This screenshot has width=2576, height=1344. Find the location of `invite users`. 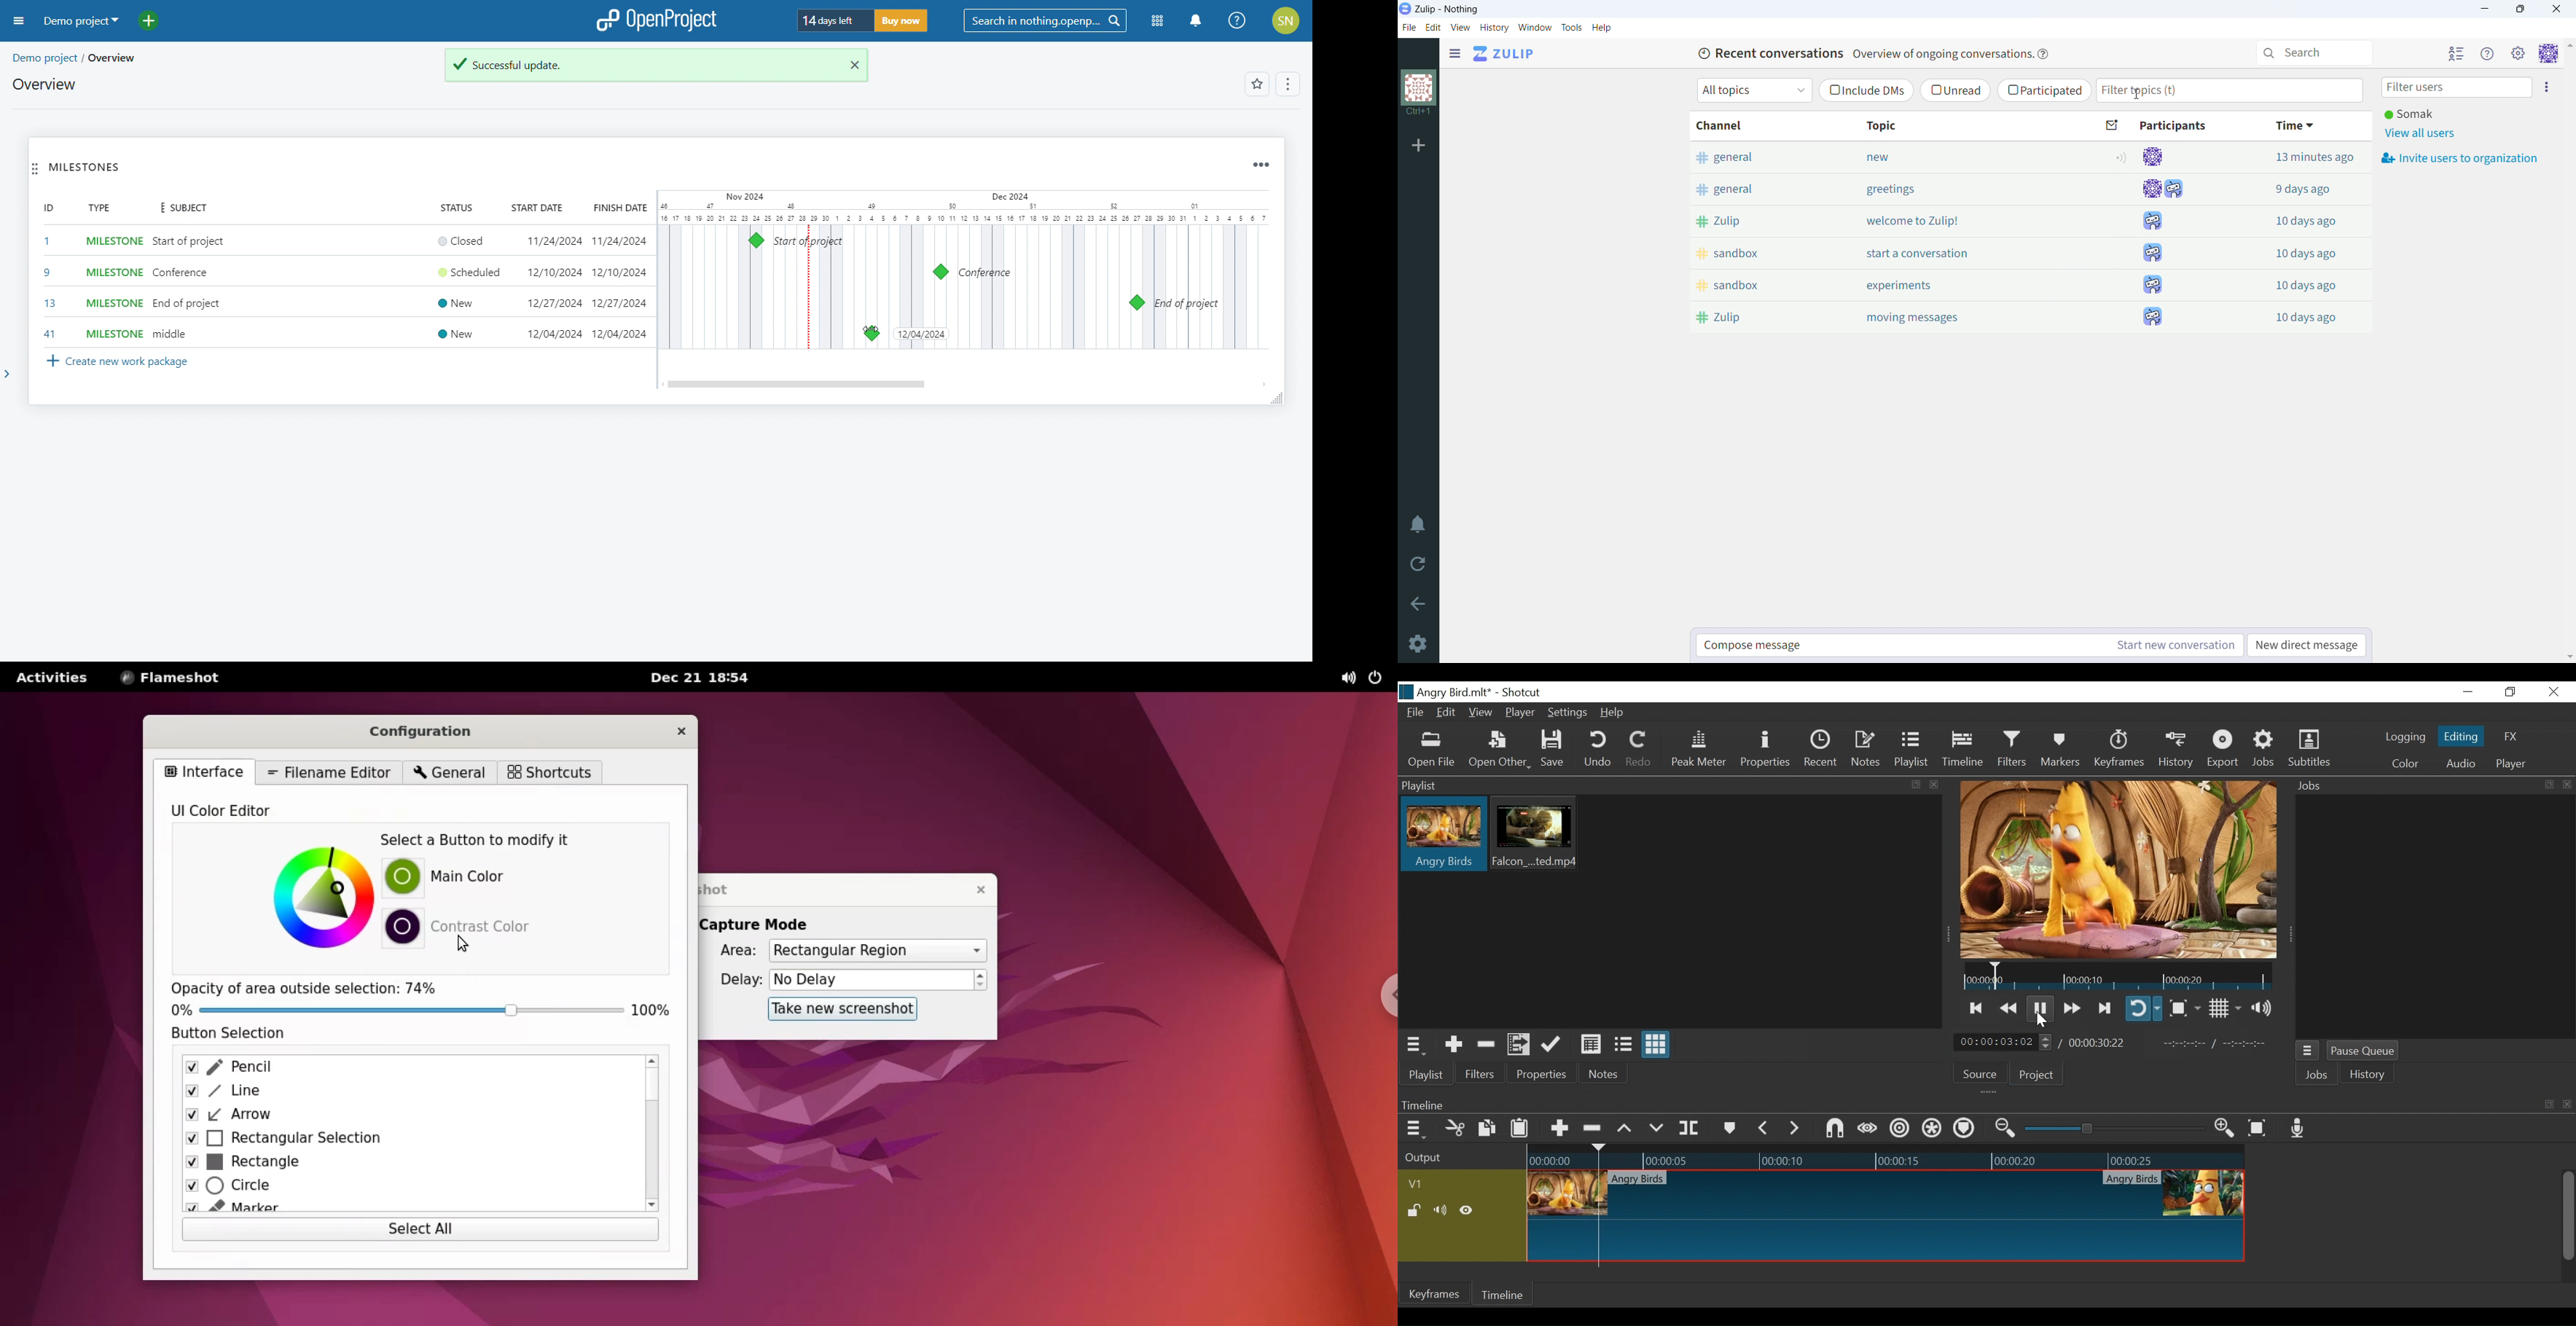

invite users is located at coordinates (2460, 159).